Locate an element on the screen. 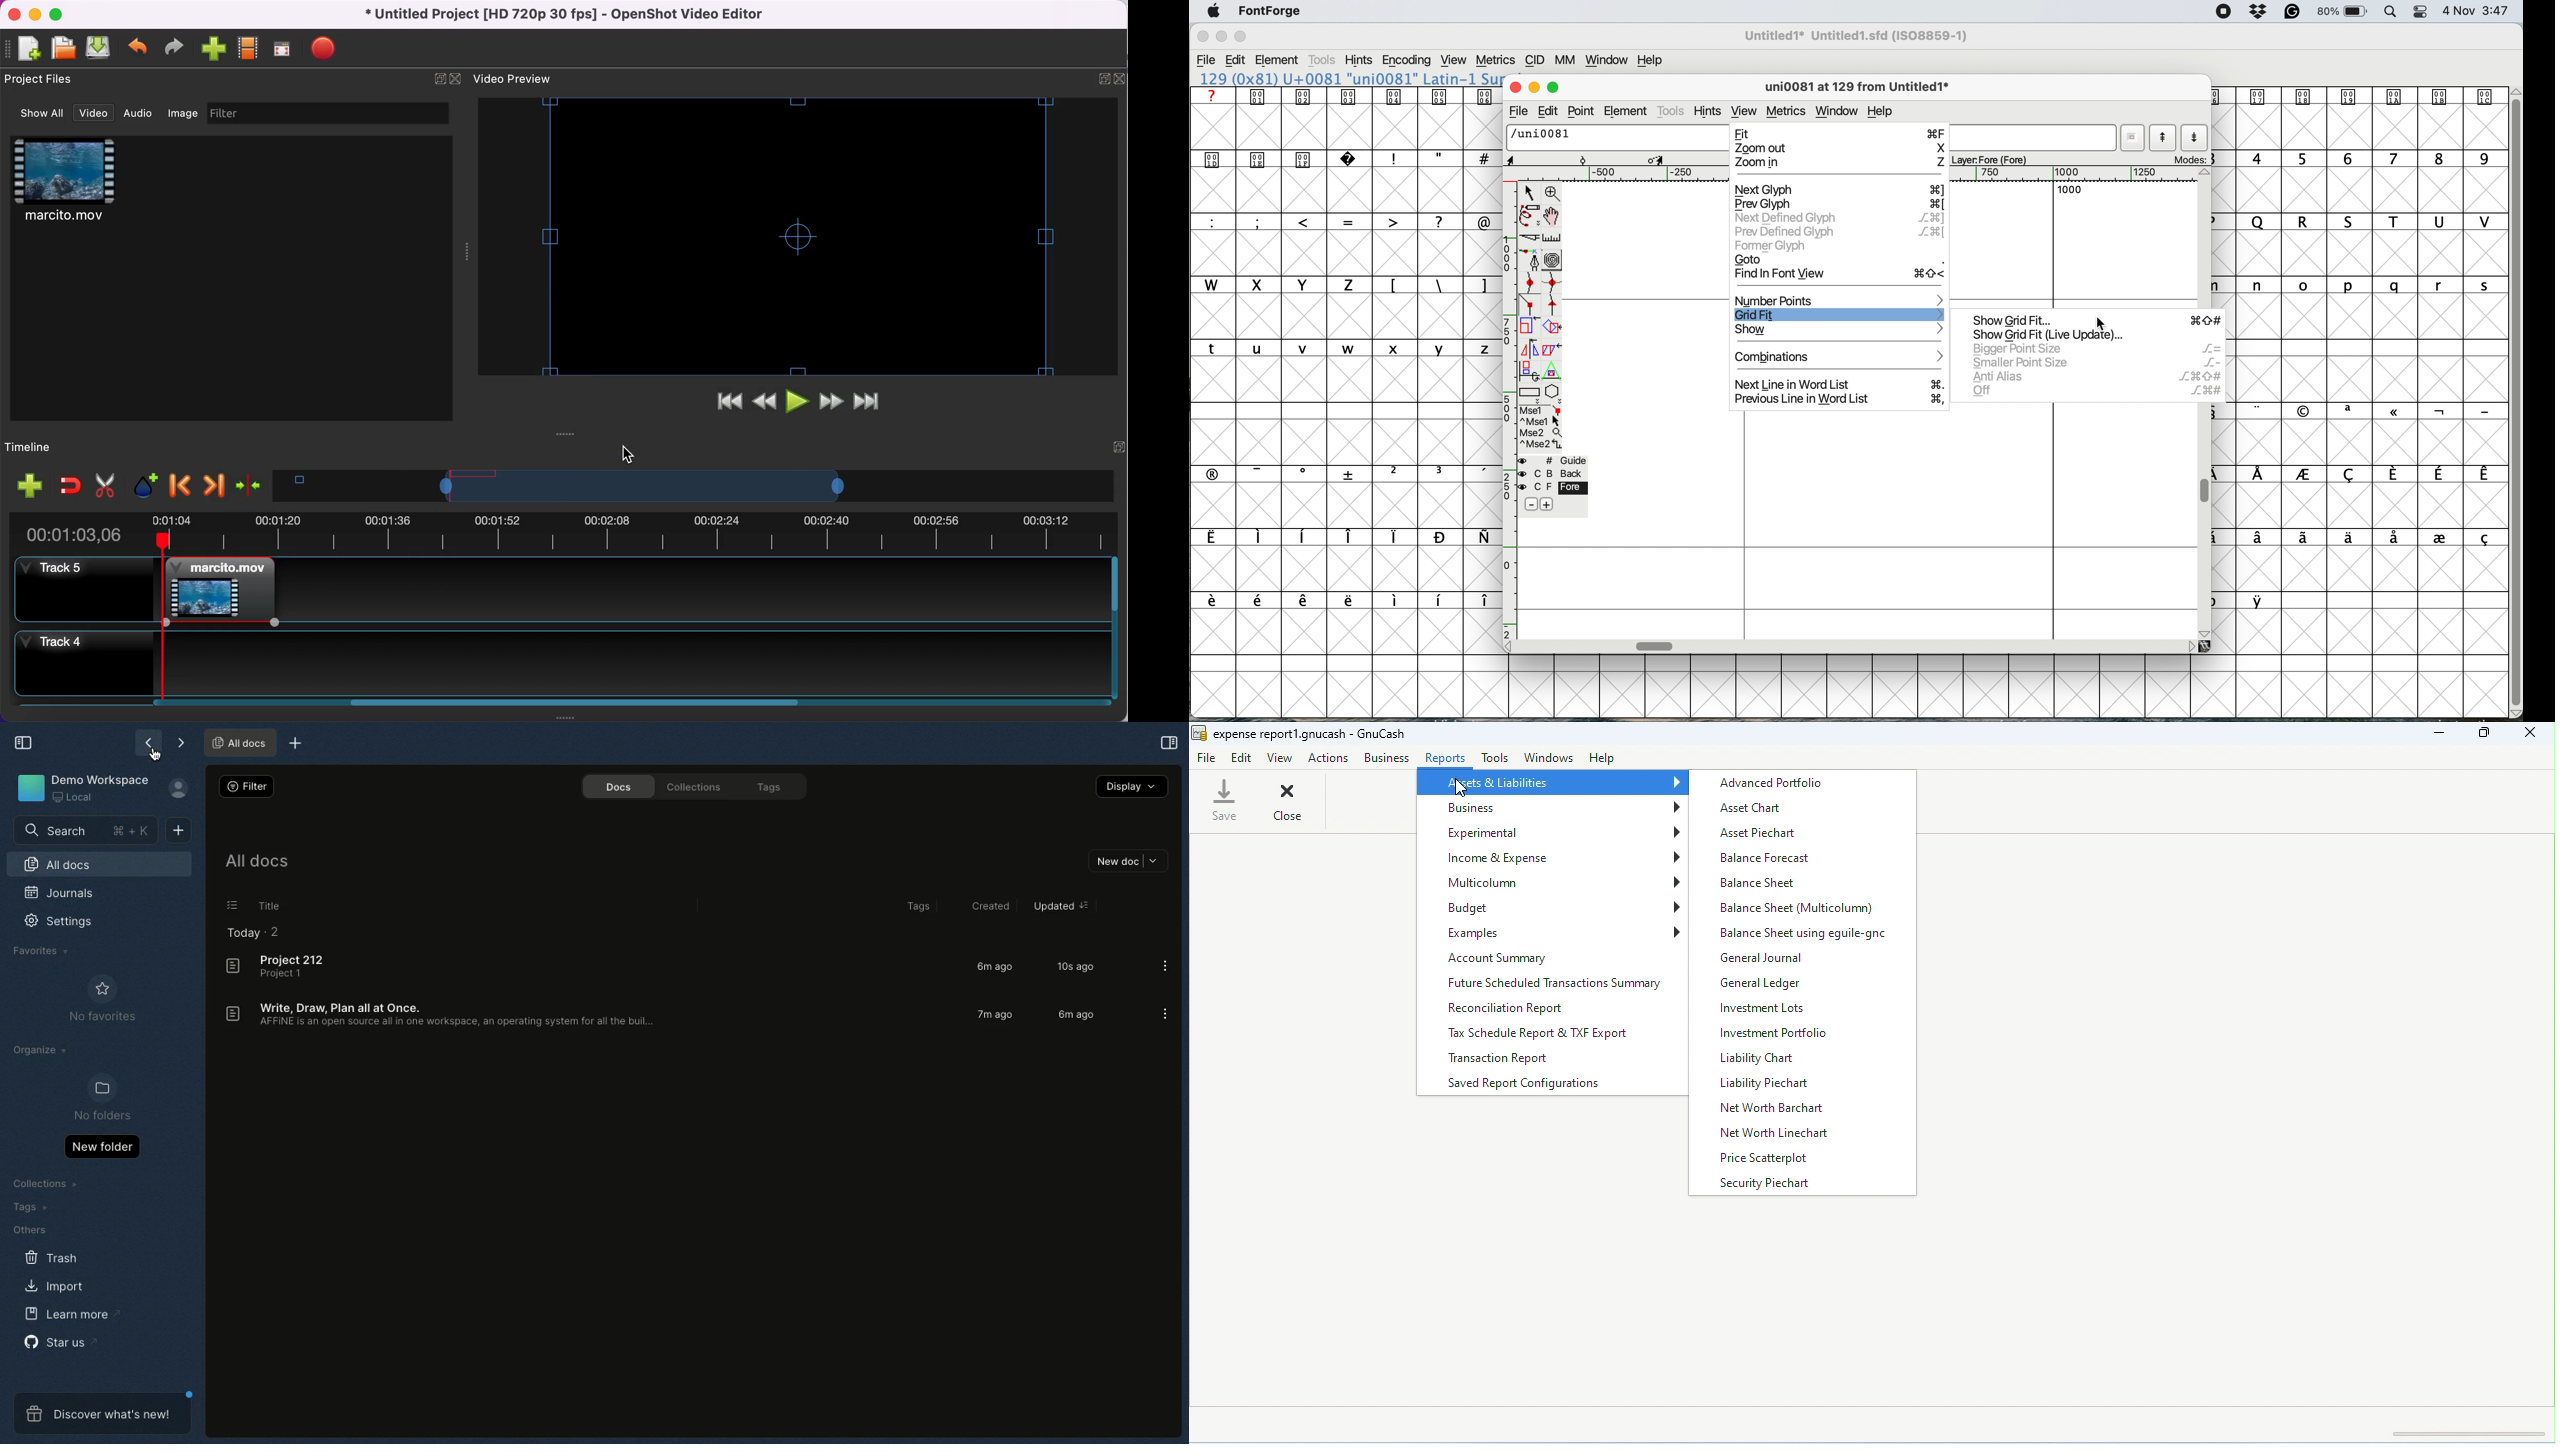  Project 2 is located at coordinates (246, 743).